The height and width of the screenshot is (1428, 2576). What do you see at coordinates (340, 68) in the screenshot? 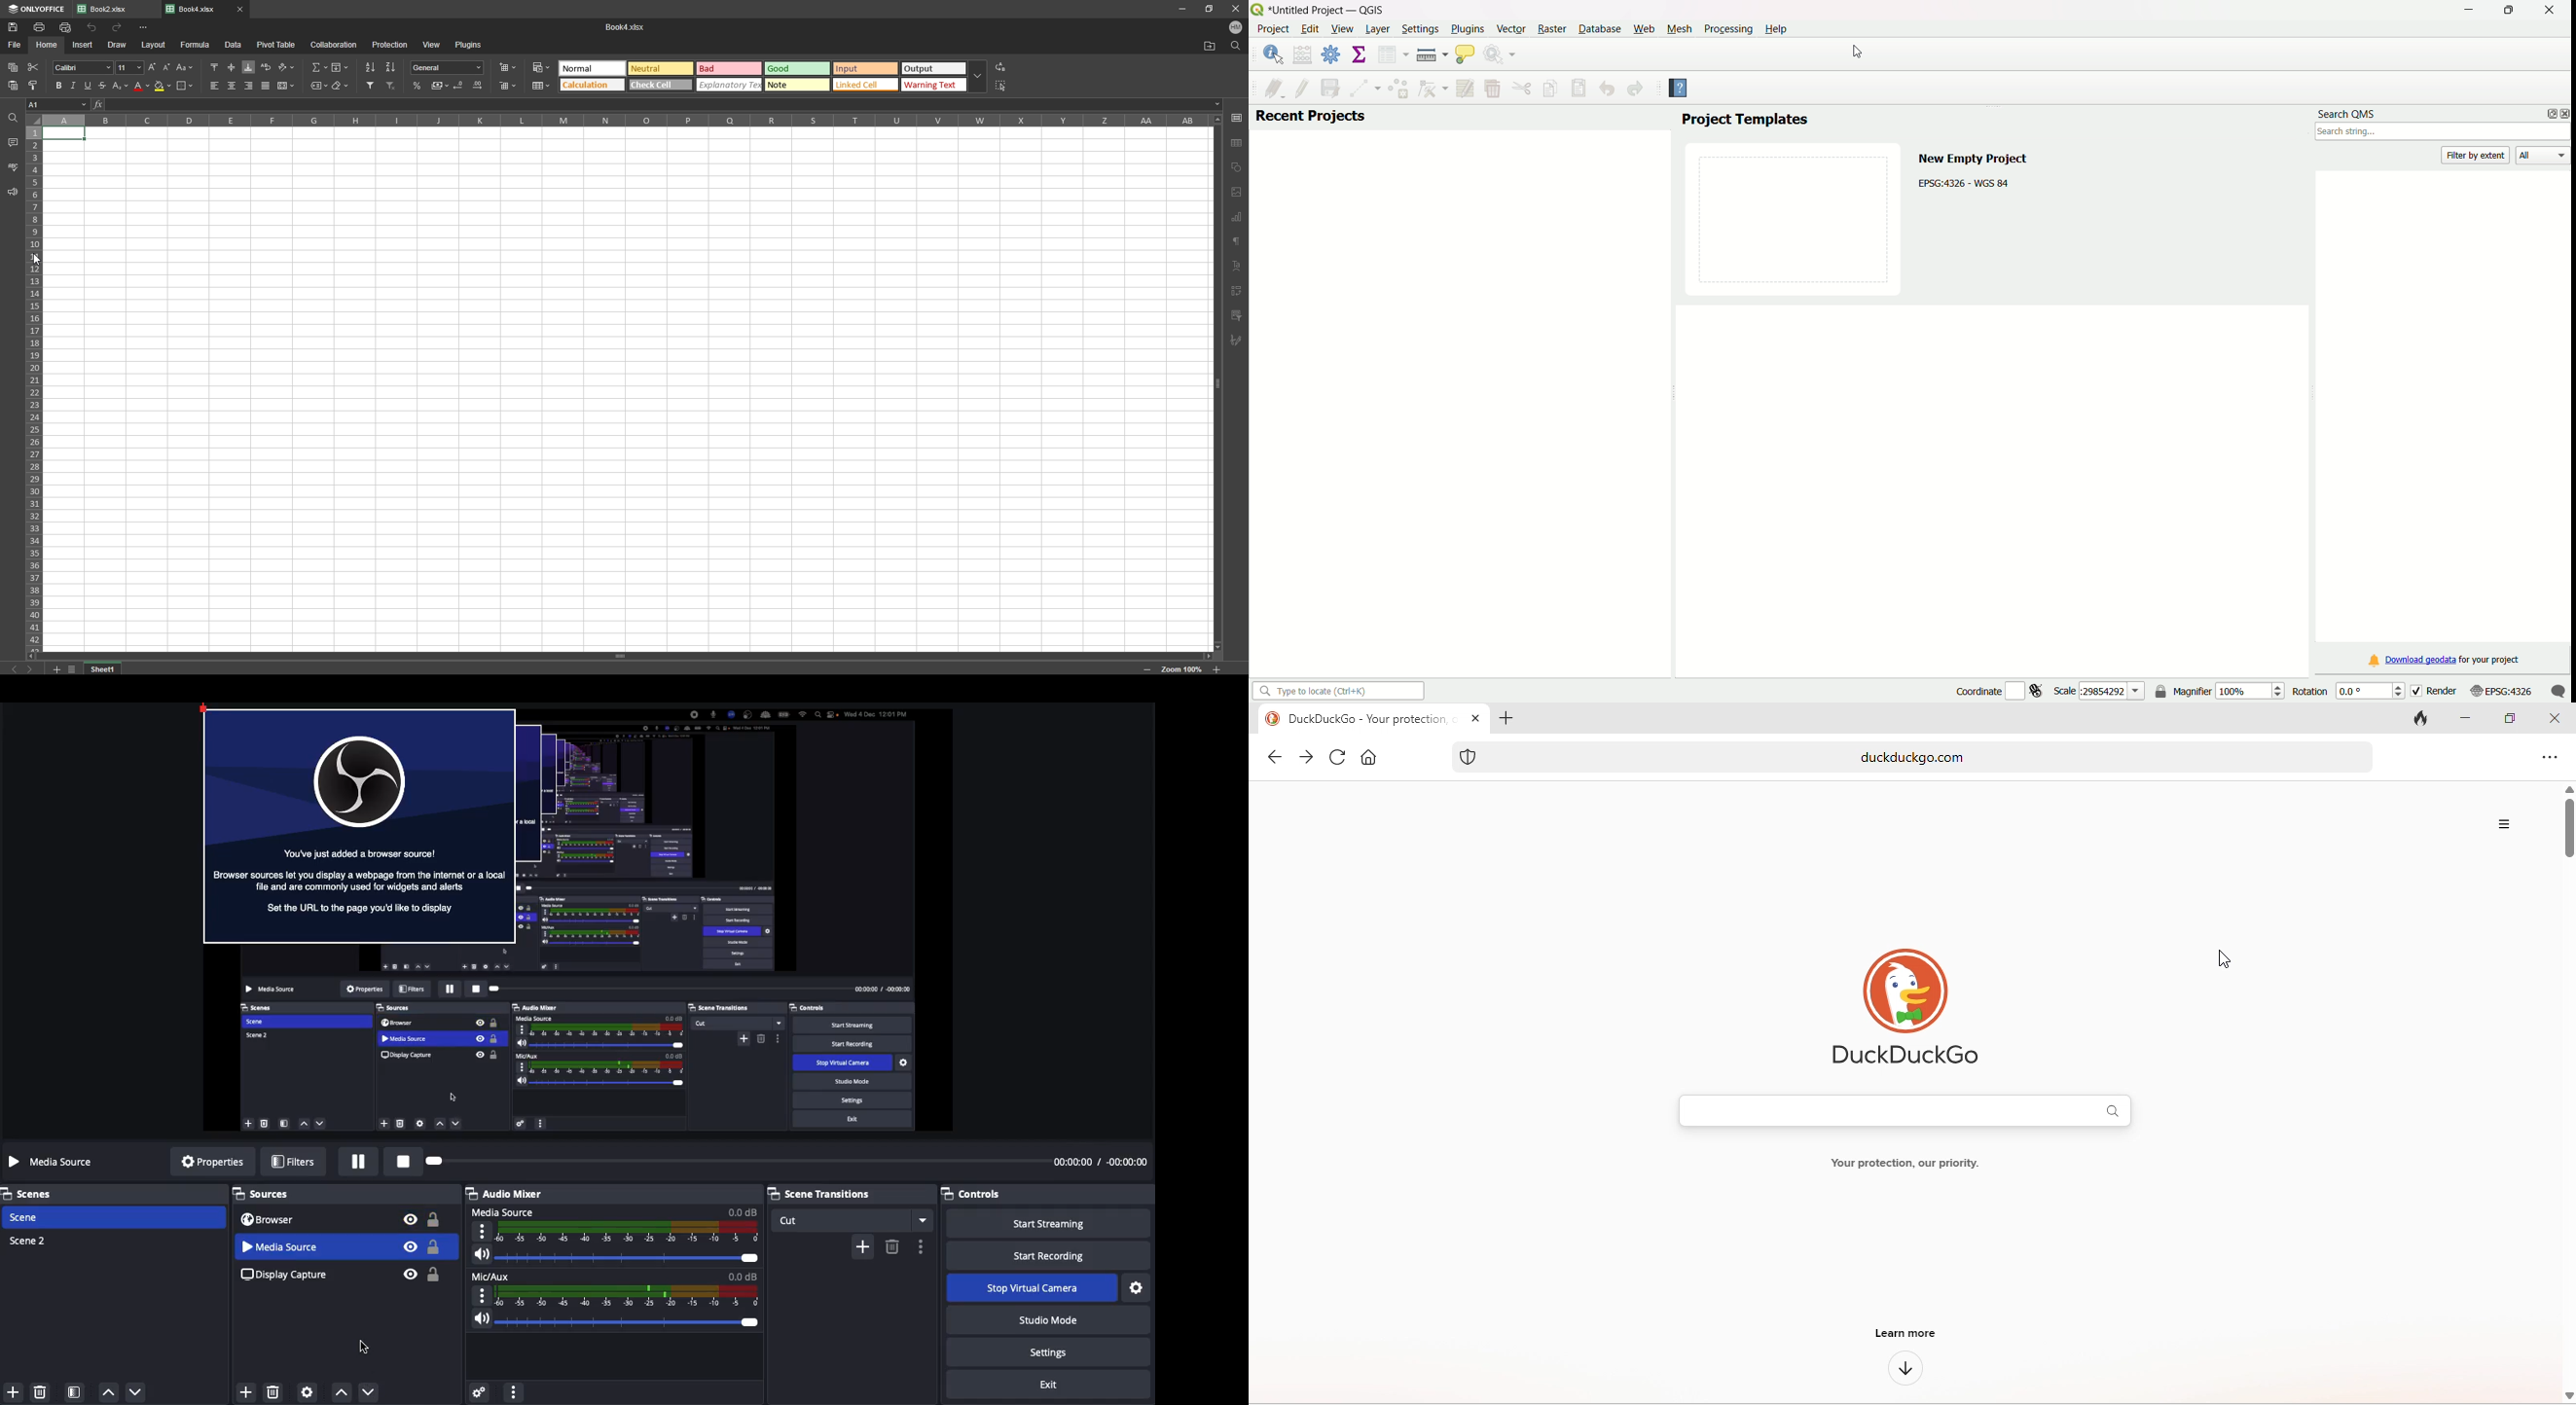
I see `fill` at bounding box center [340, 68].